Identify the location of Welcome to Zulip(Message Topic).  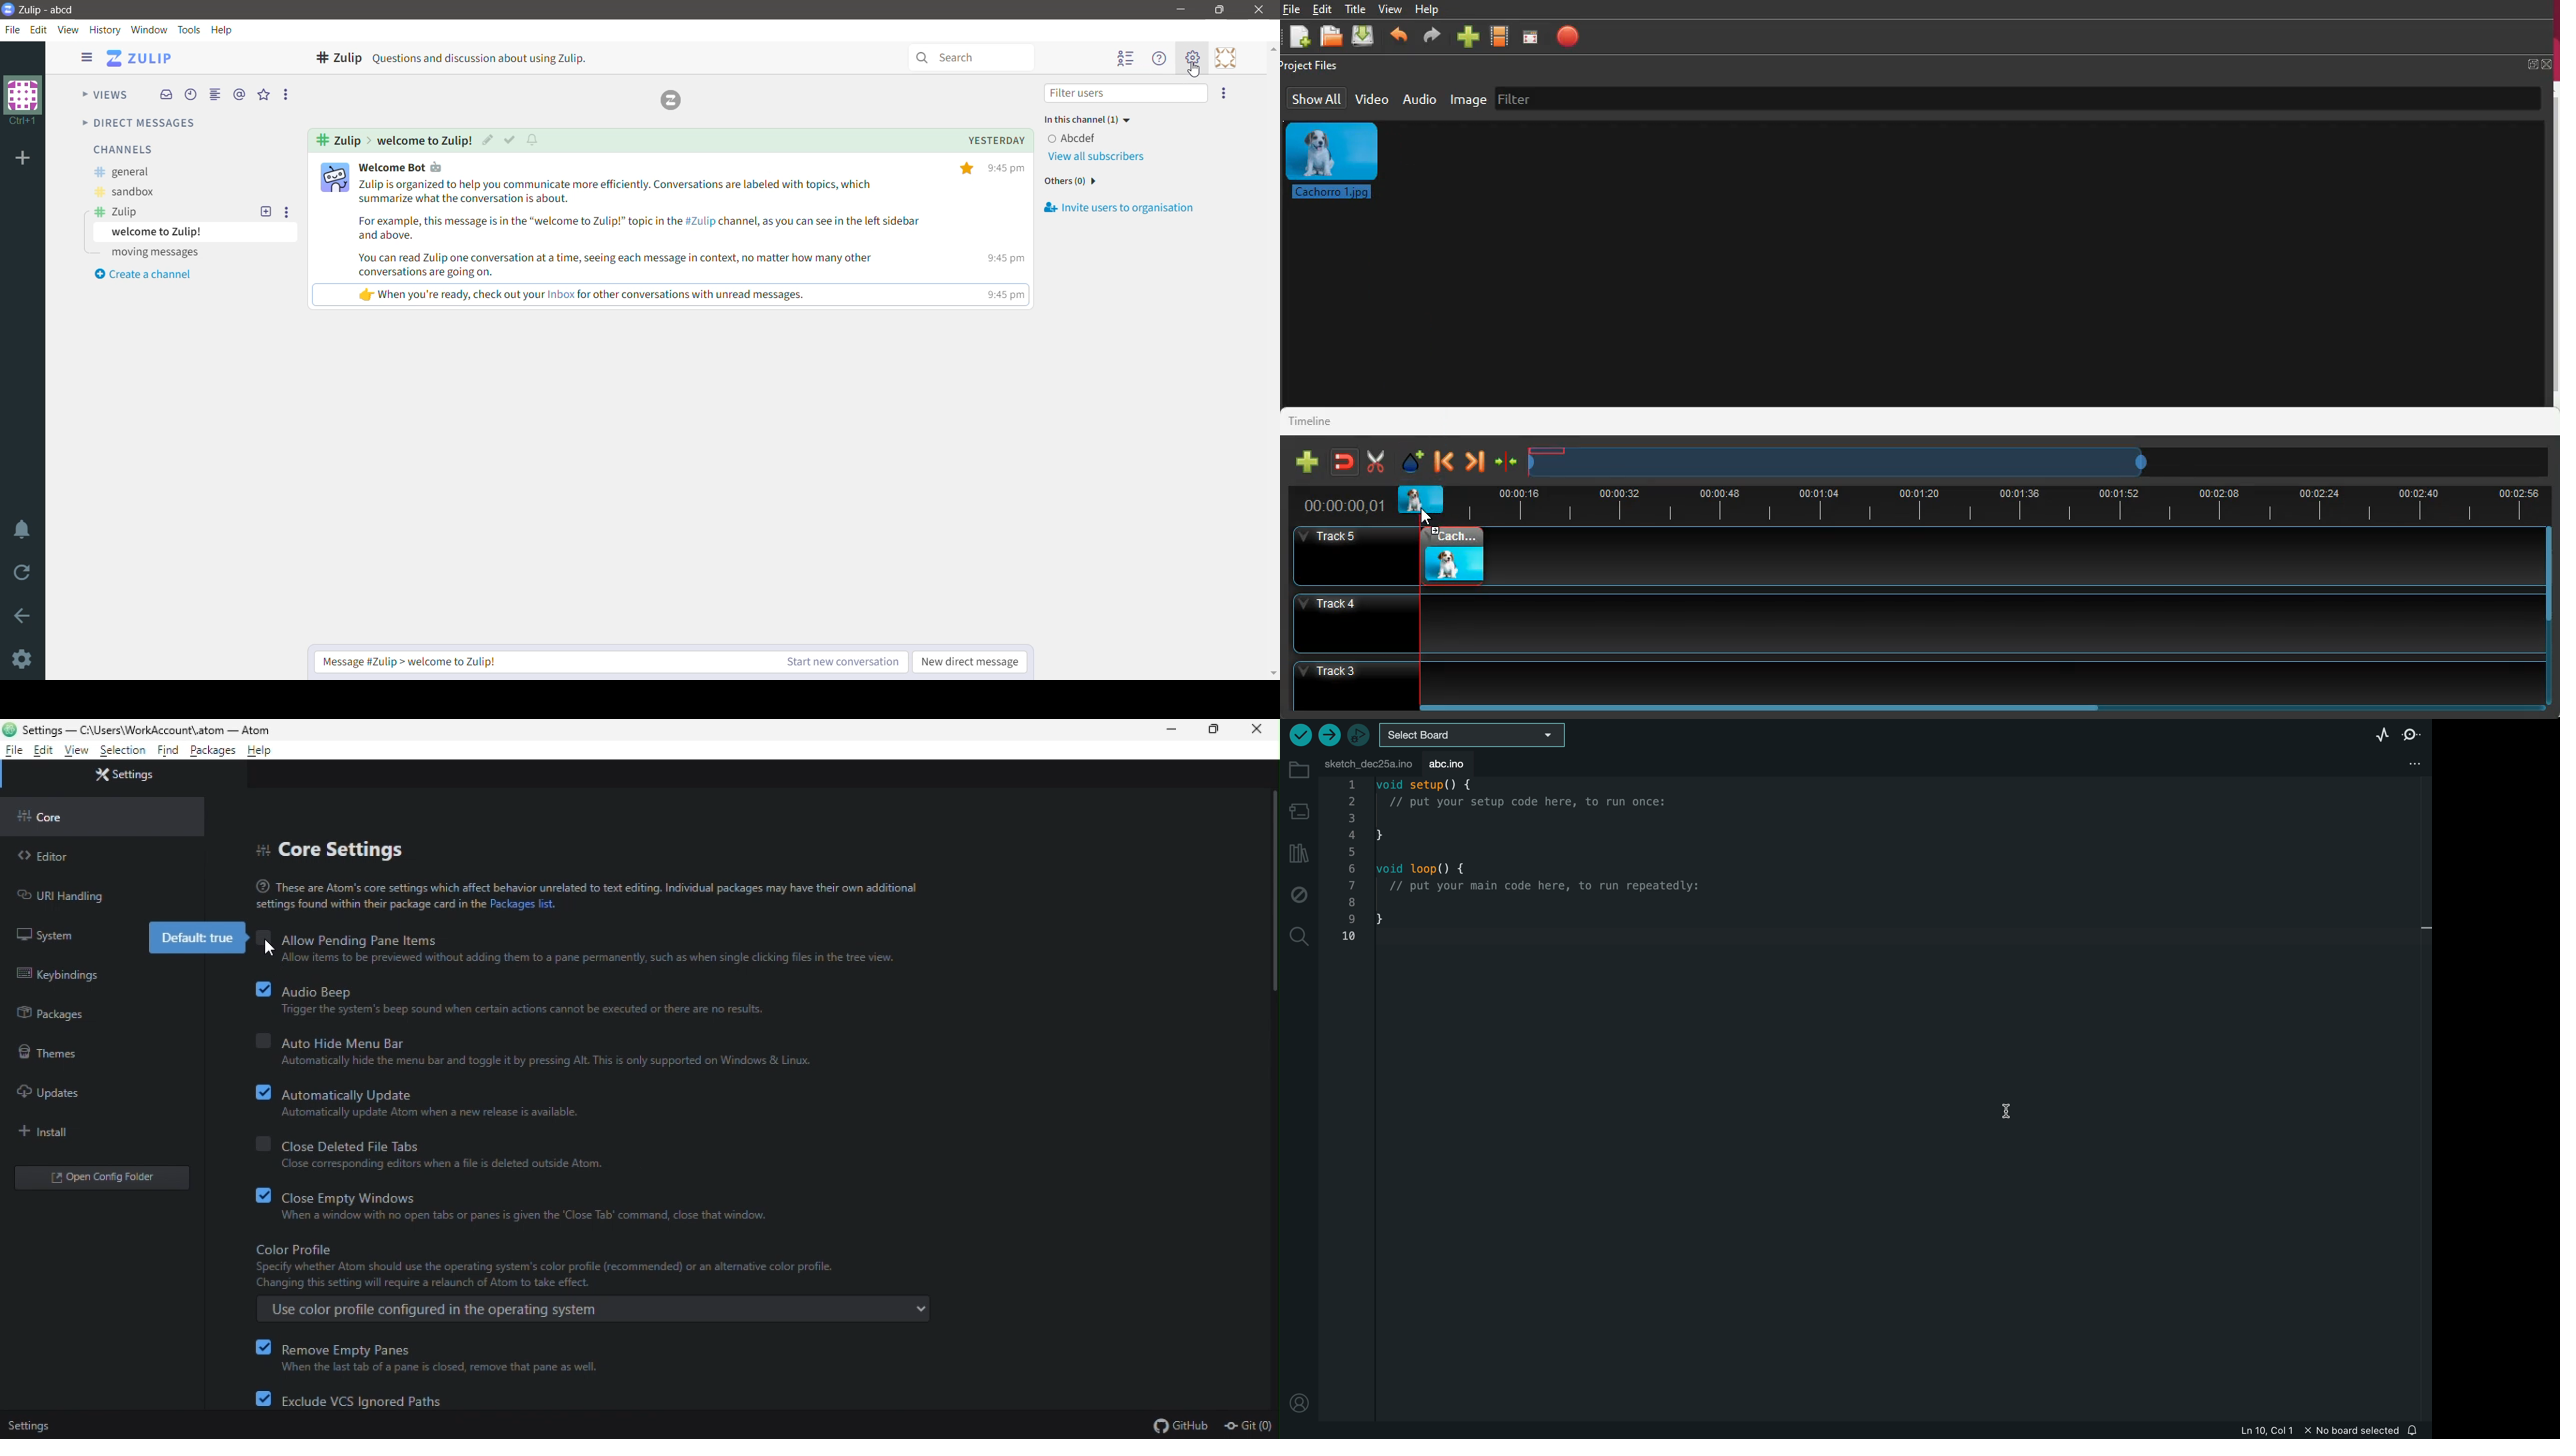
(426, 140).